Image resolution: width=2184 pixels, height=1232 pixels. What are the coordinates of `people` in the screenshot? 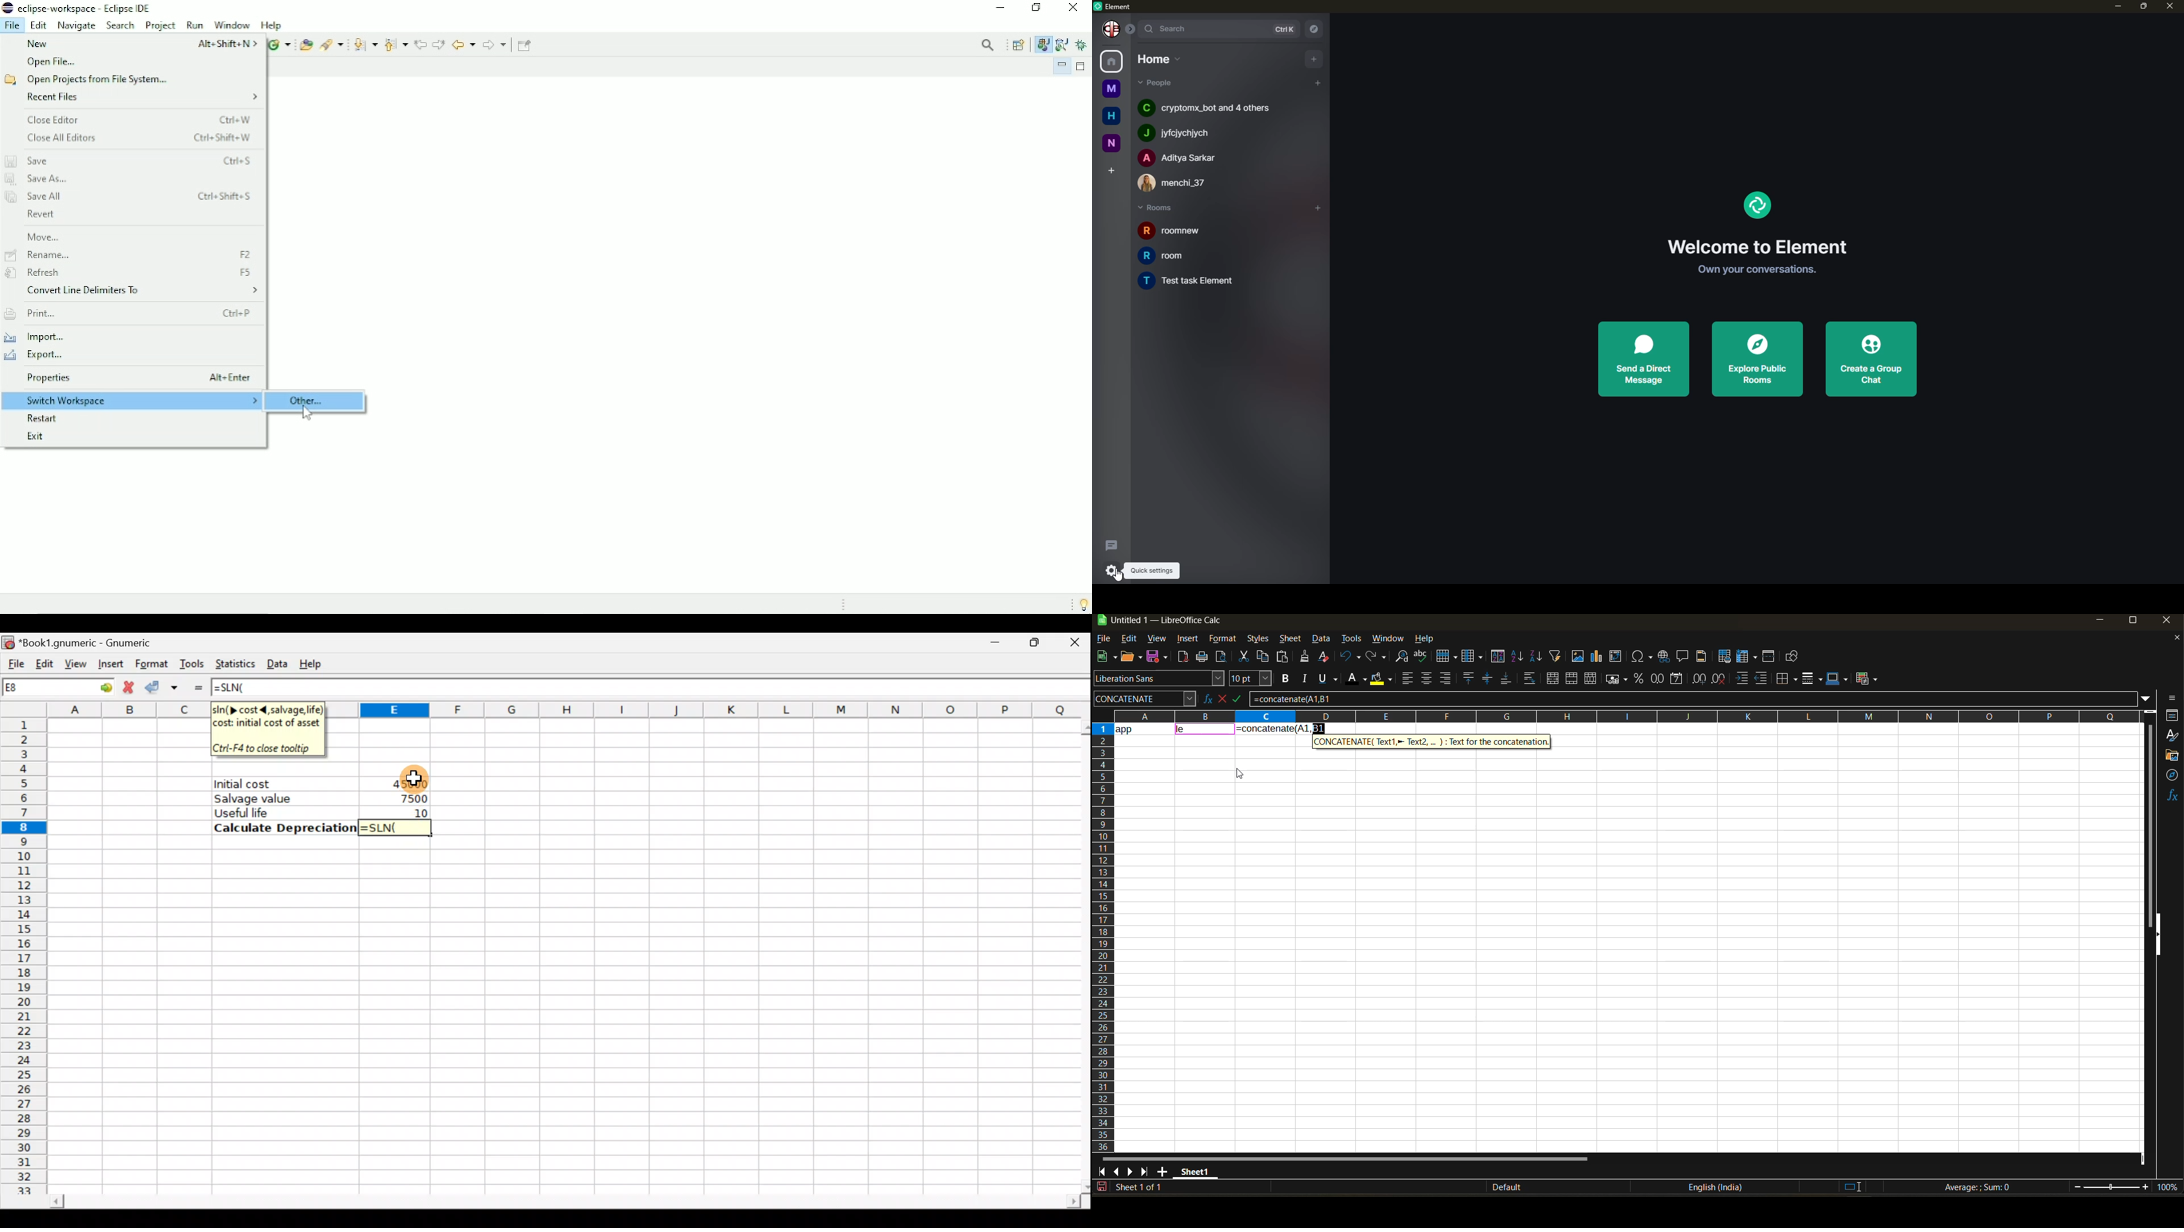 It's located at (1206, 107).